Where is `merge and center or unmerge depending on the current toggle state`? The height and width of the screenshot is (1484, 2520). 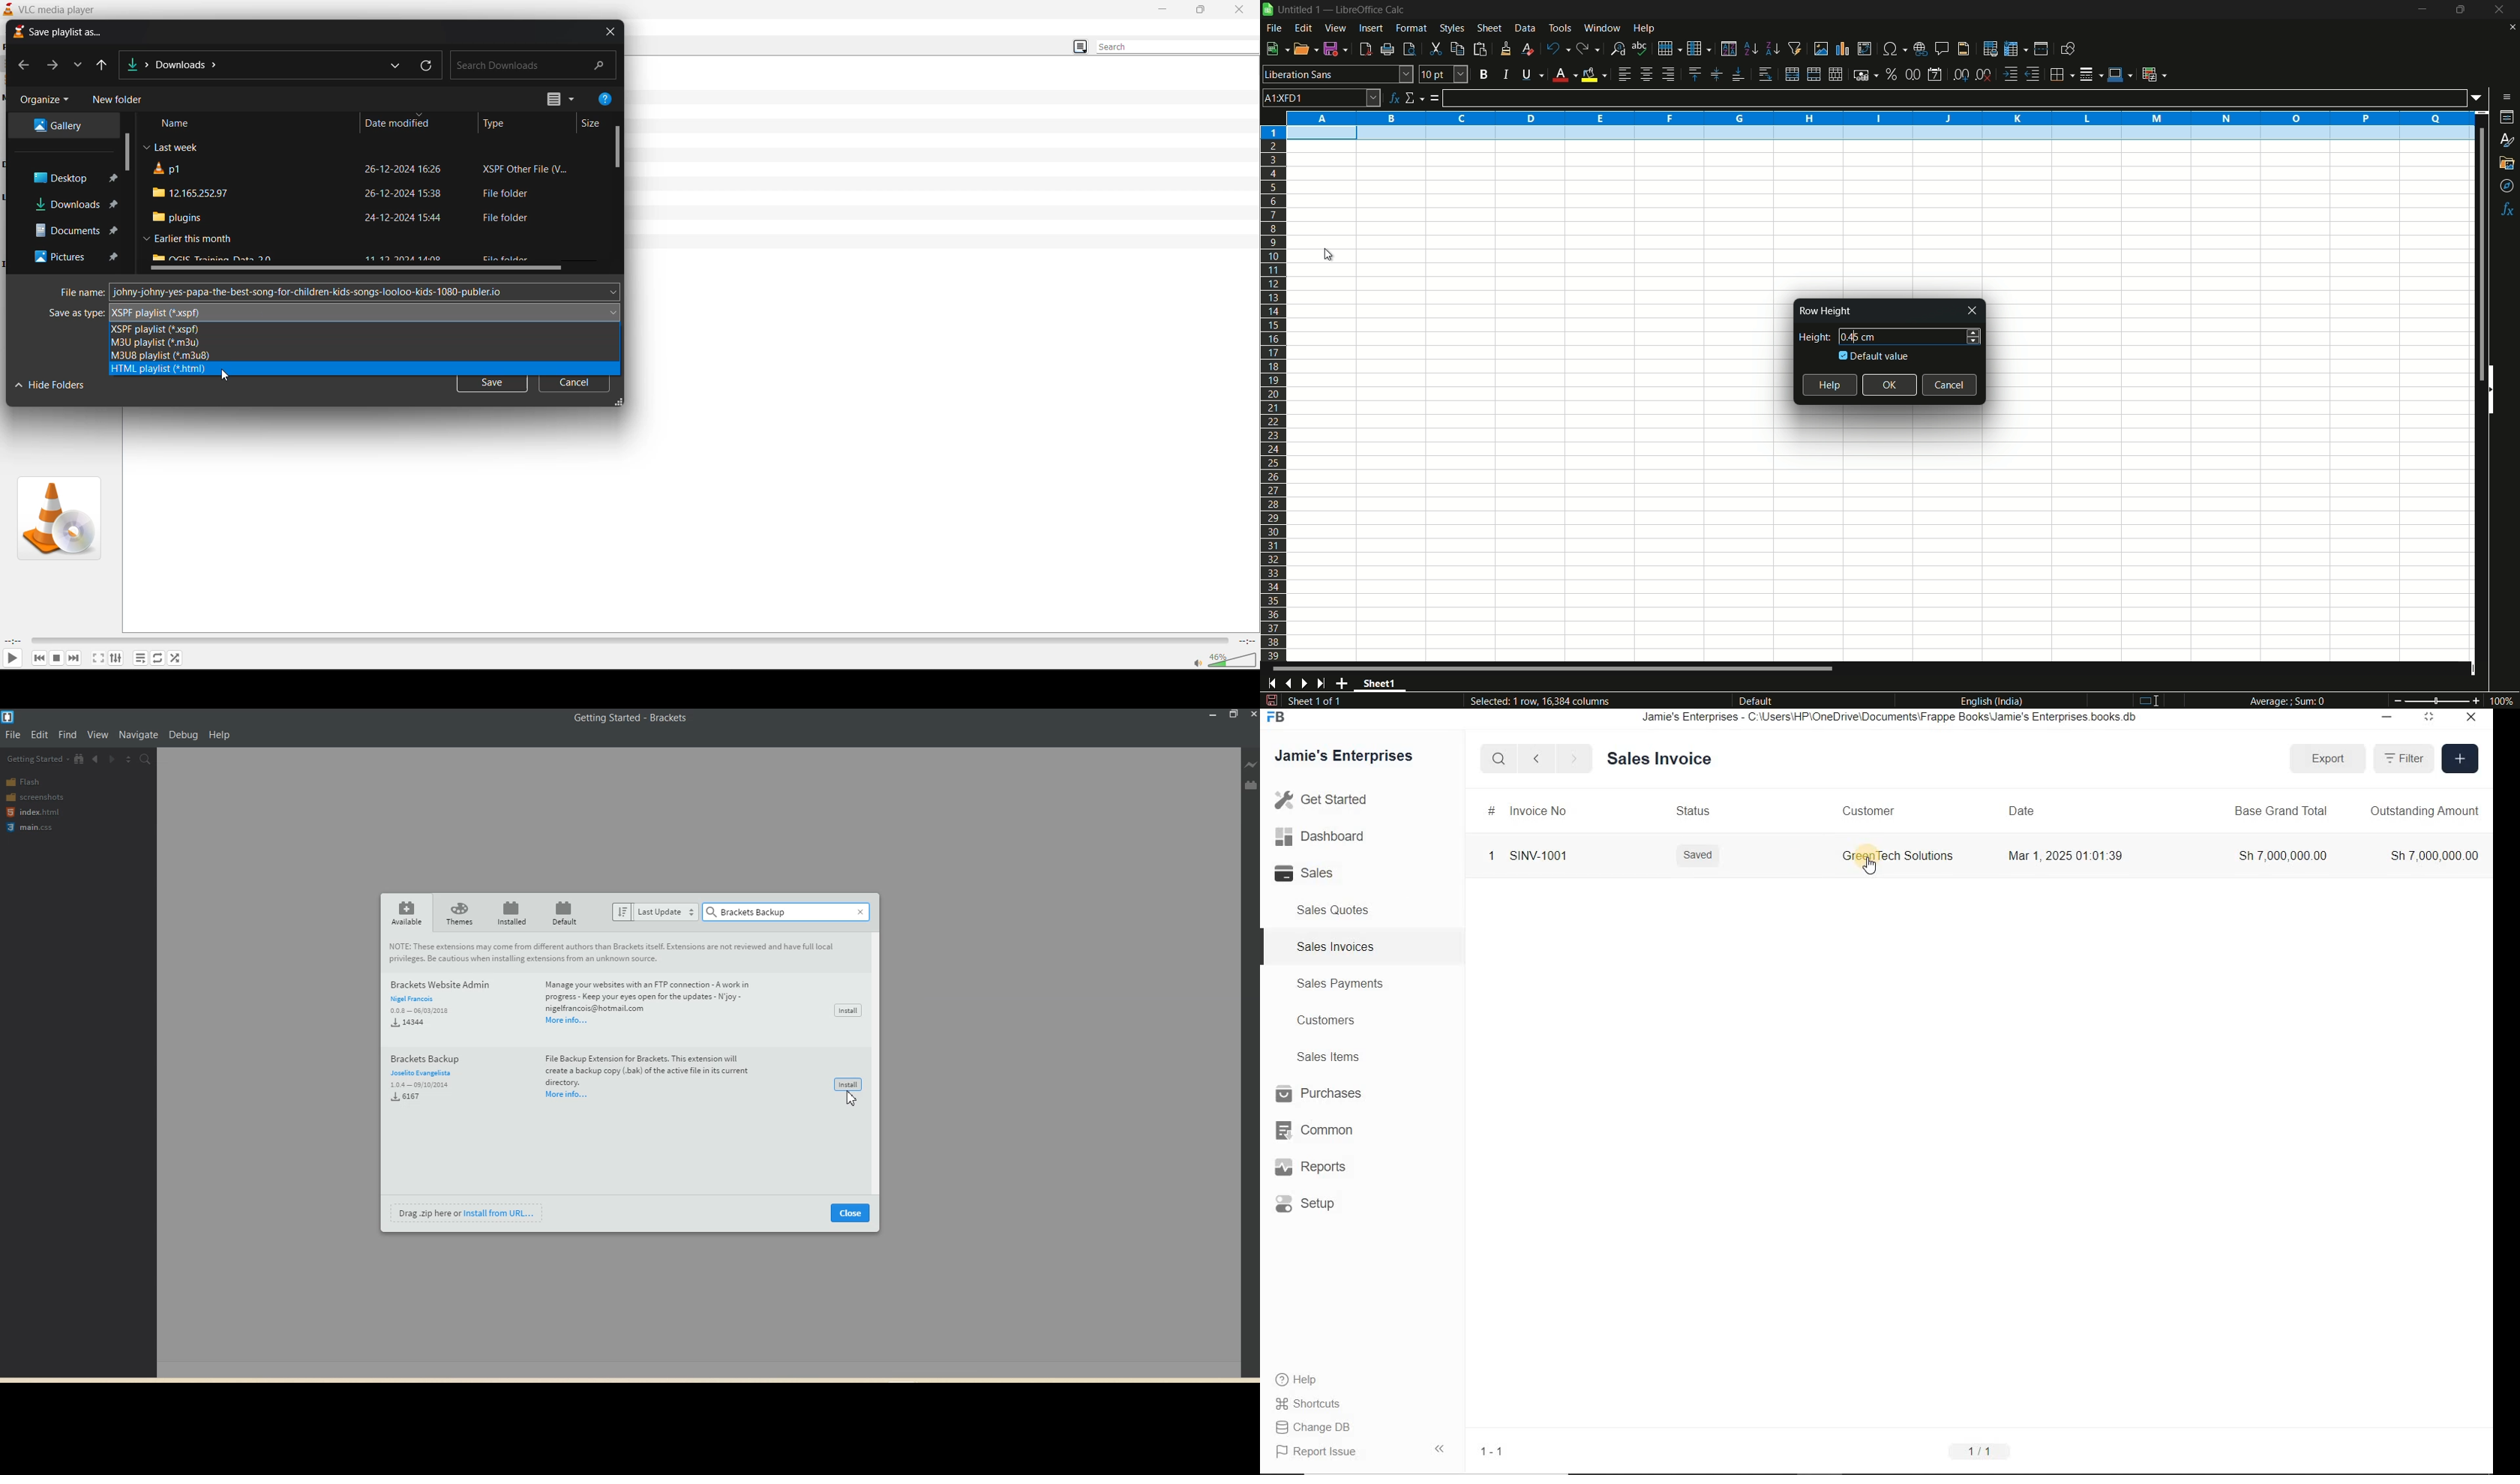
merge and center or unmerge depending on the current toggle state is located at coordinates (1791, 75).